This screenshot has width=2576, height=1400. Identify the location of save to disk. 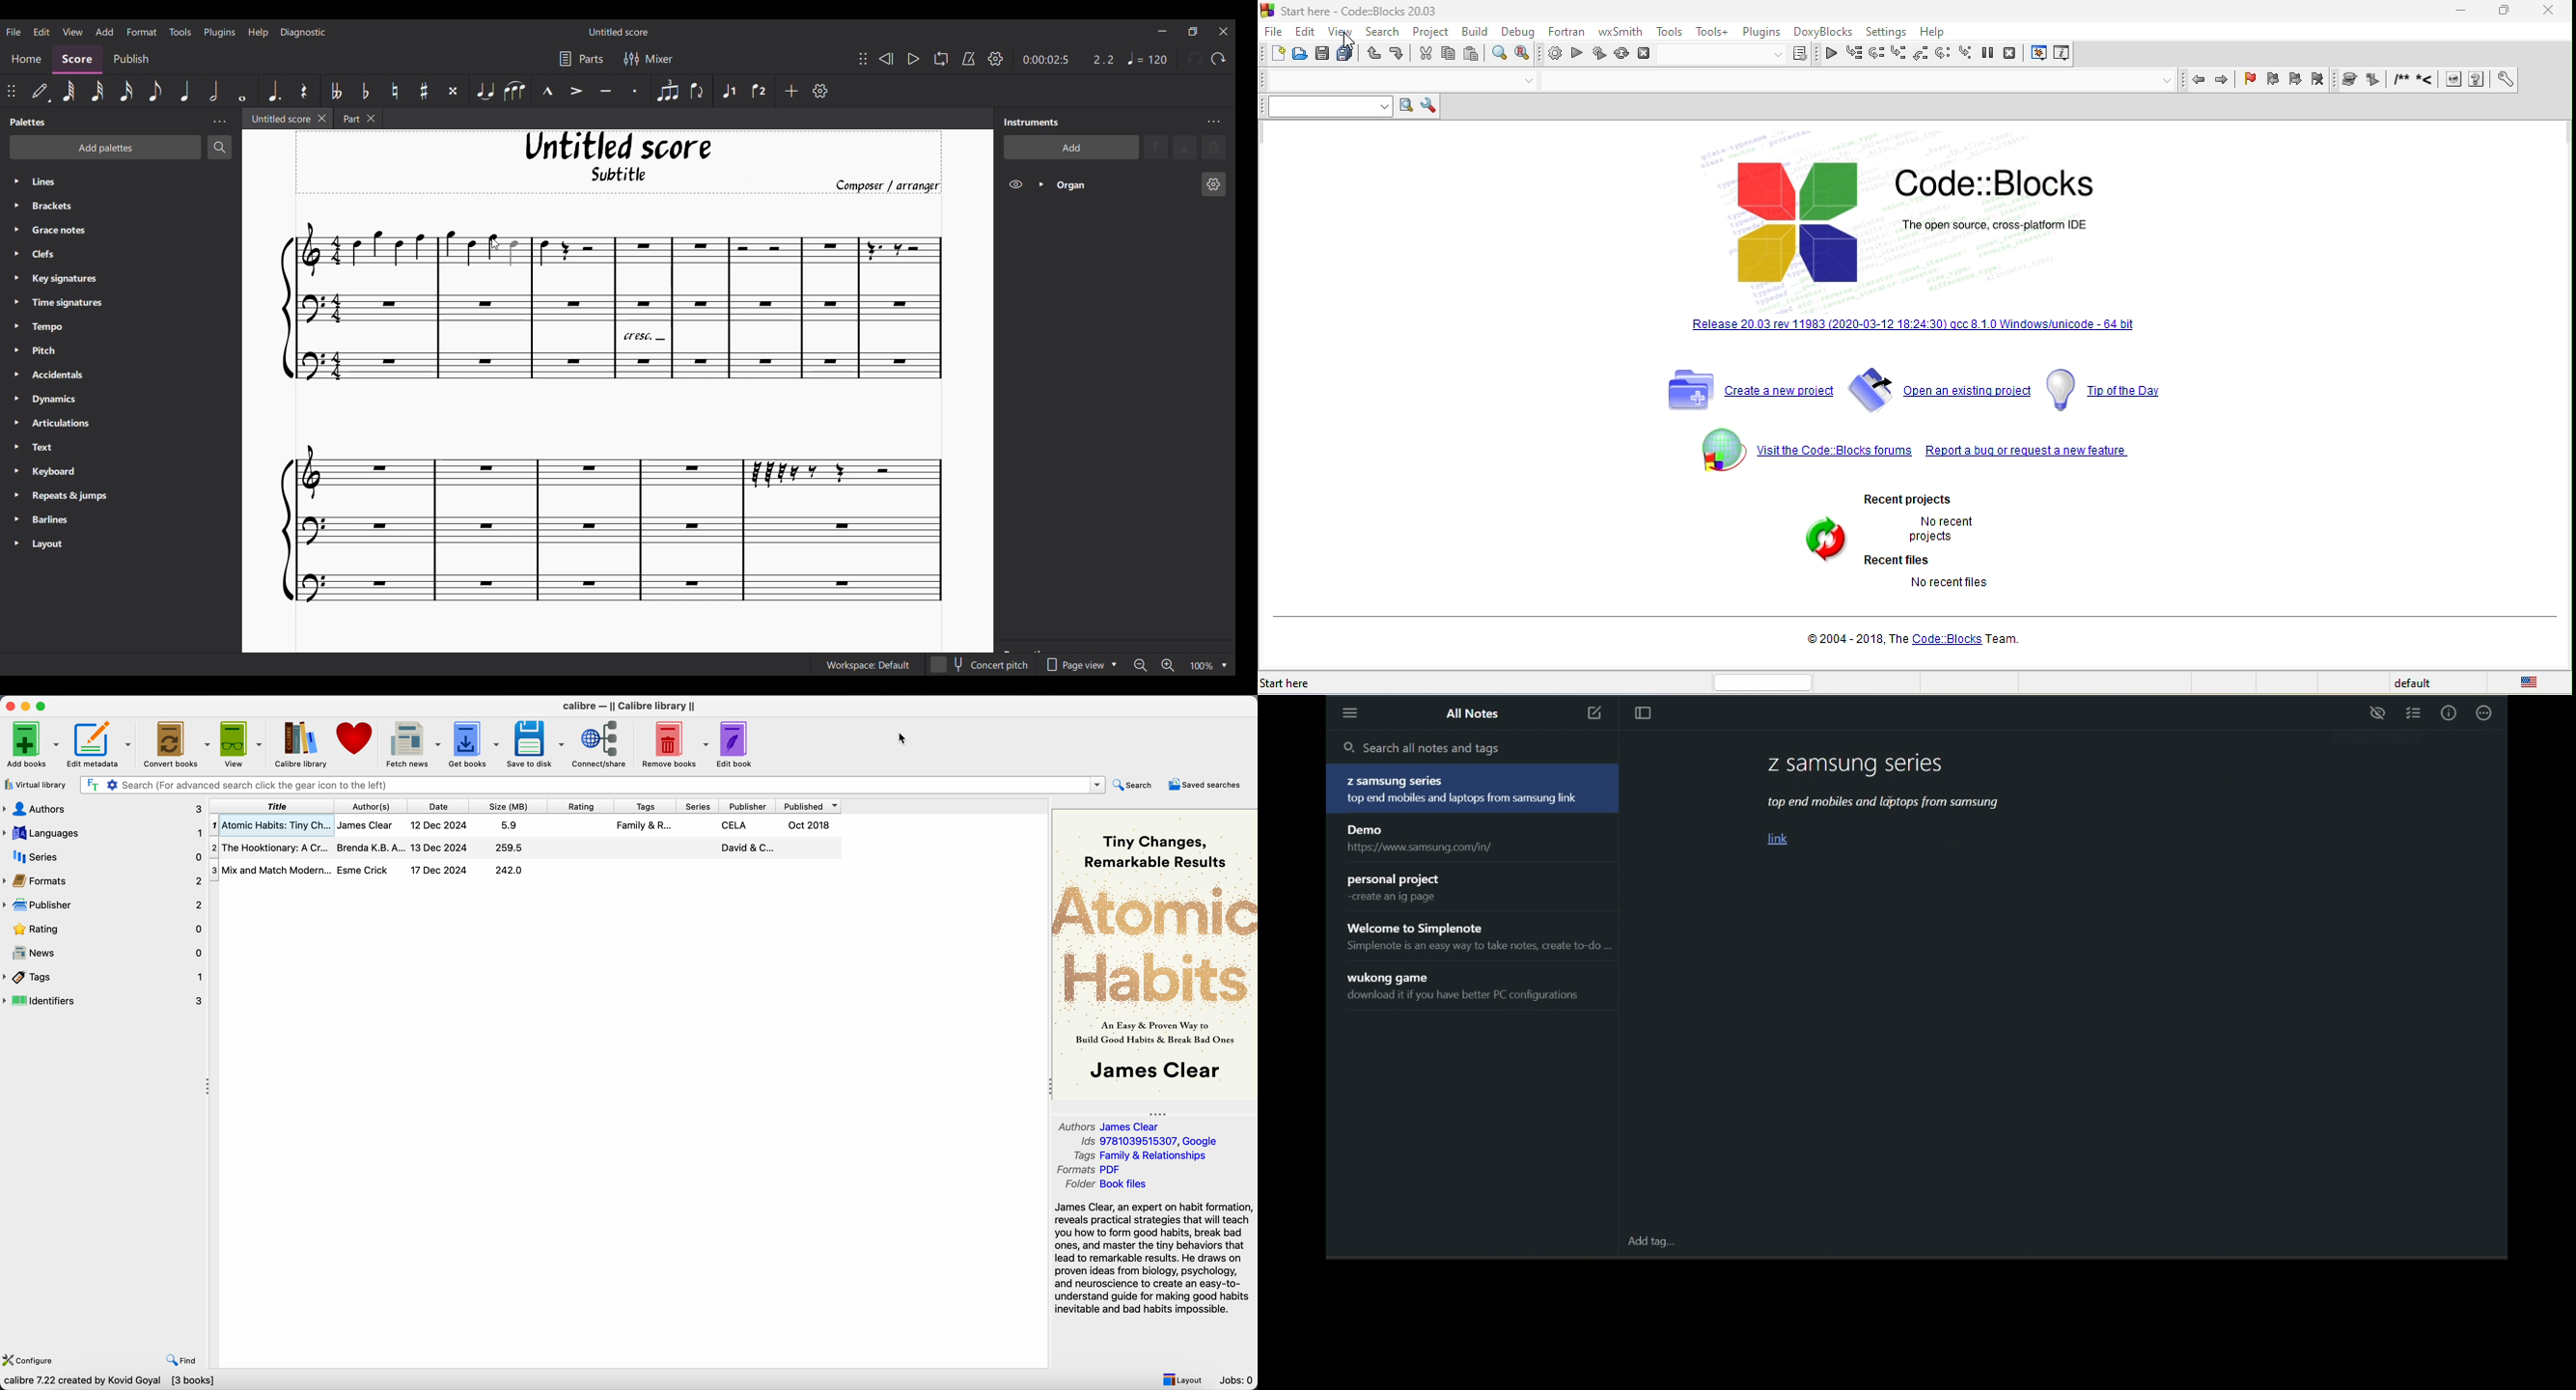
(536, 744).